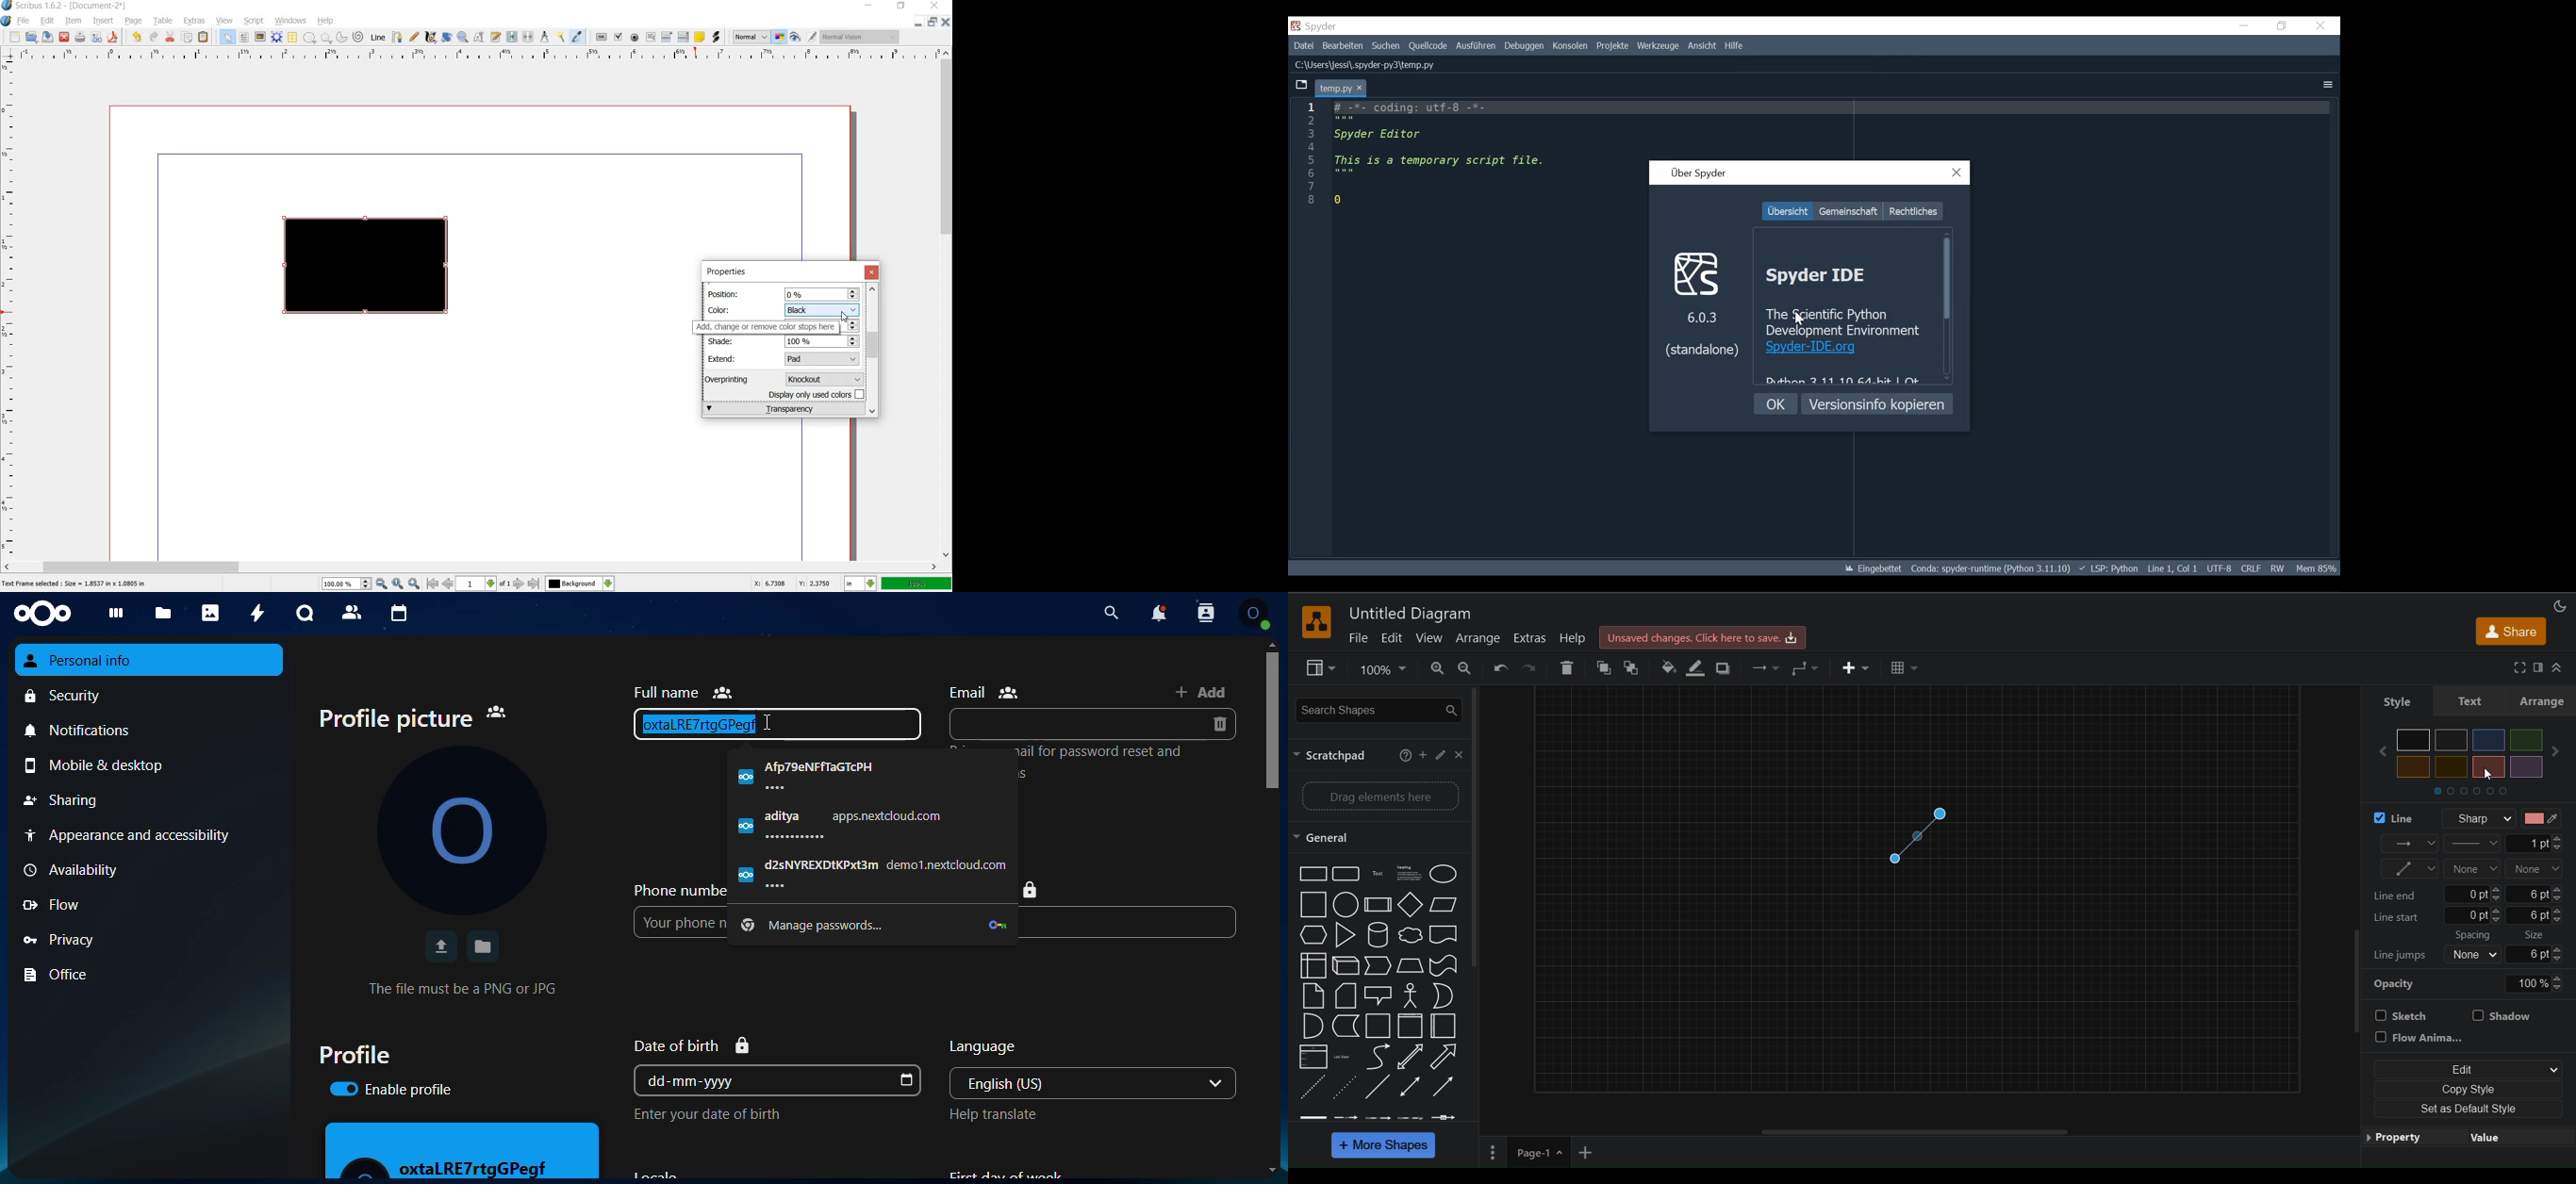  Describe the element at coordinates (724, 309) in the screenshot. I see `color` at that location.